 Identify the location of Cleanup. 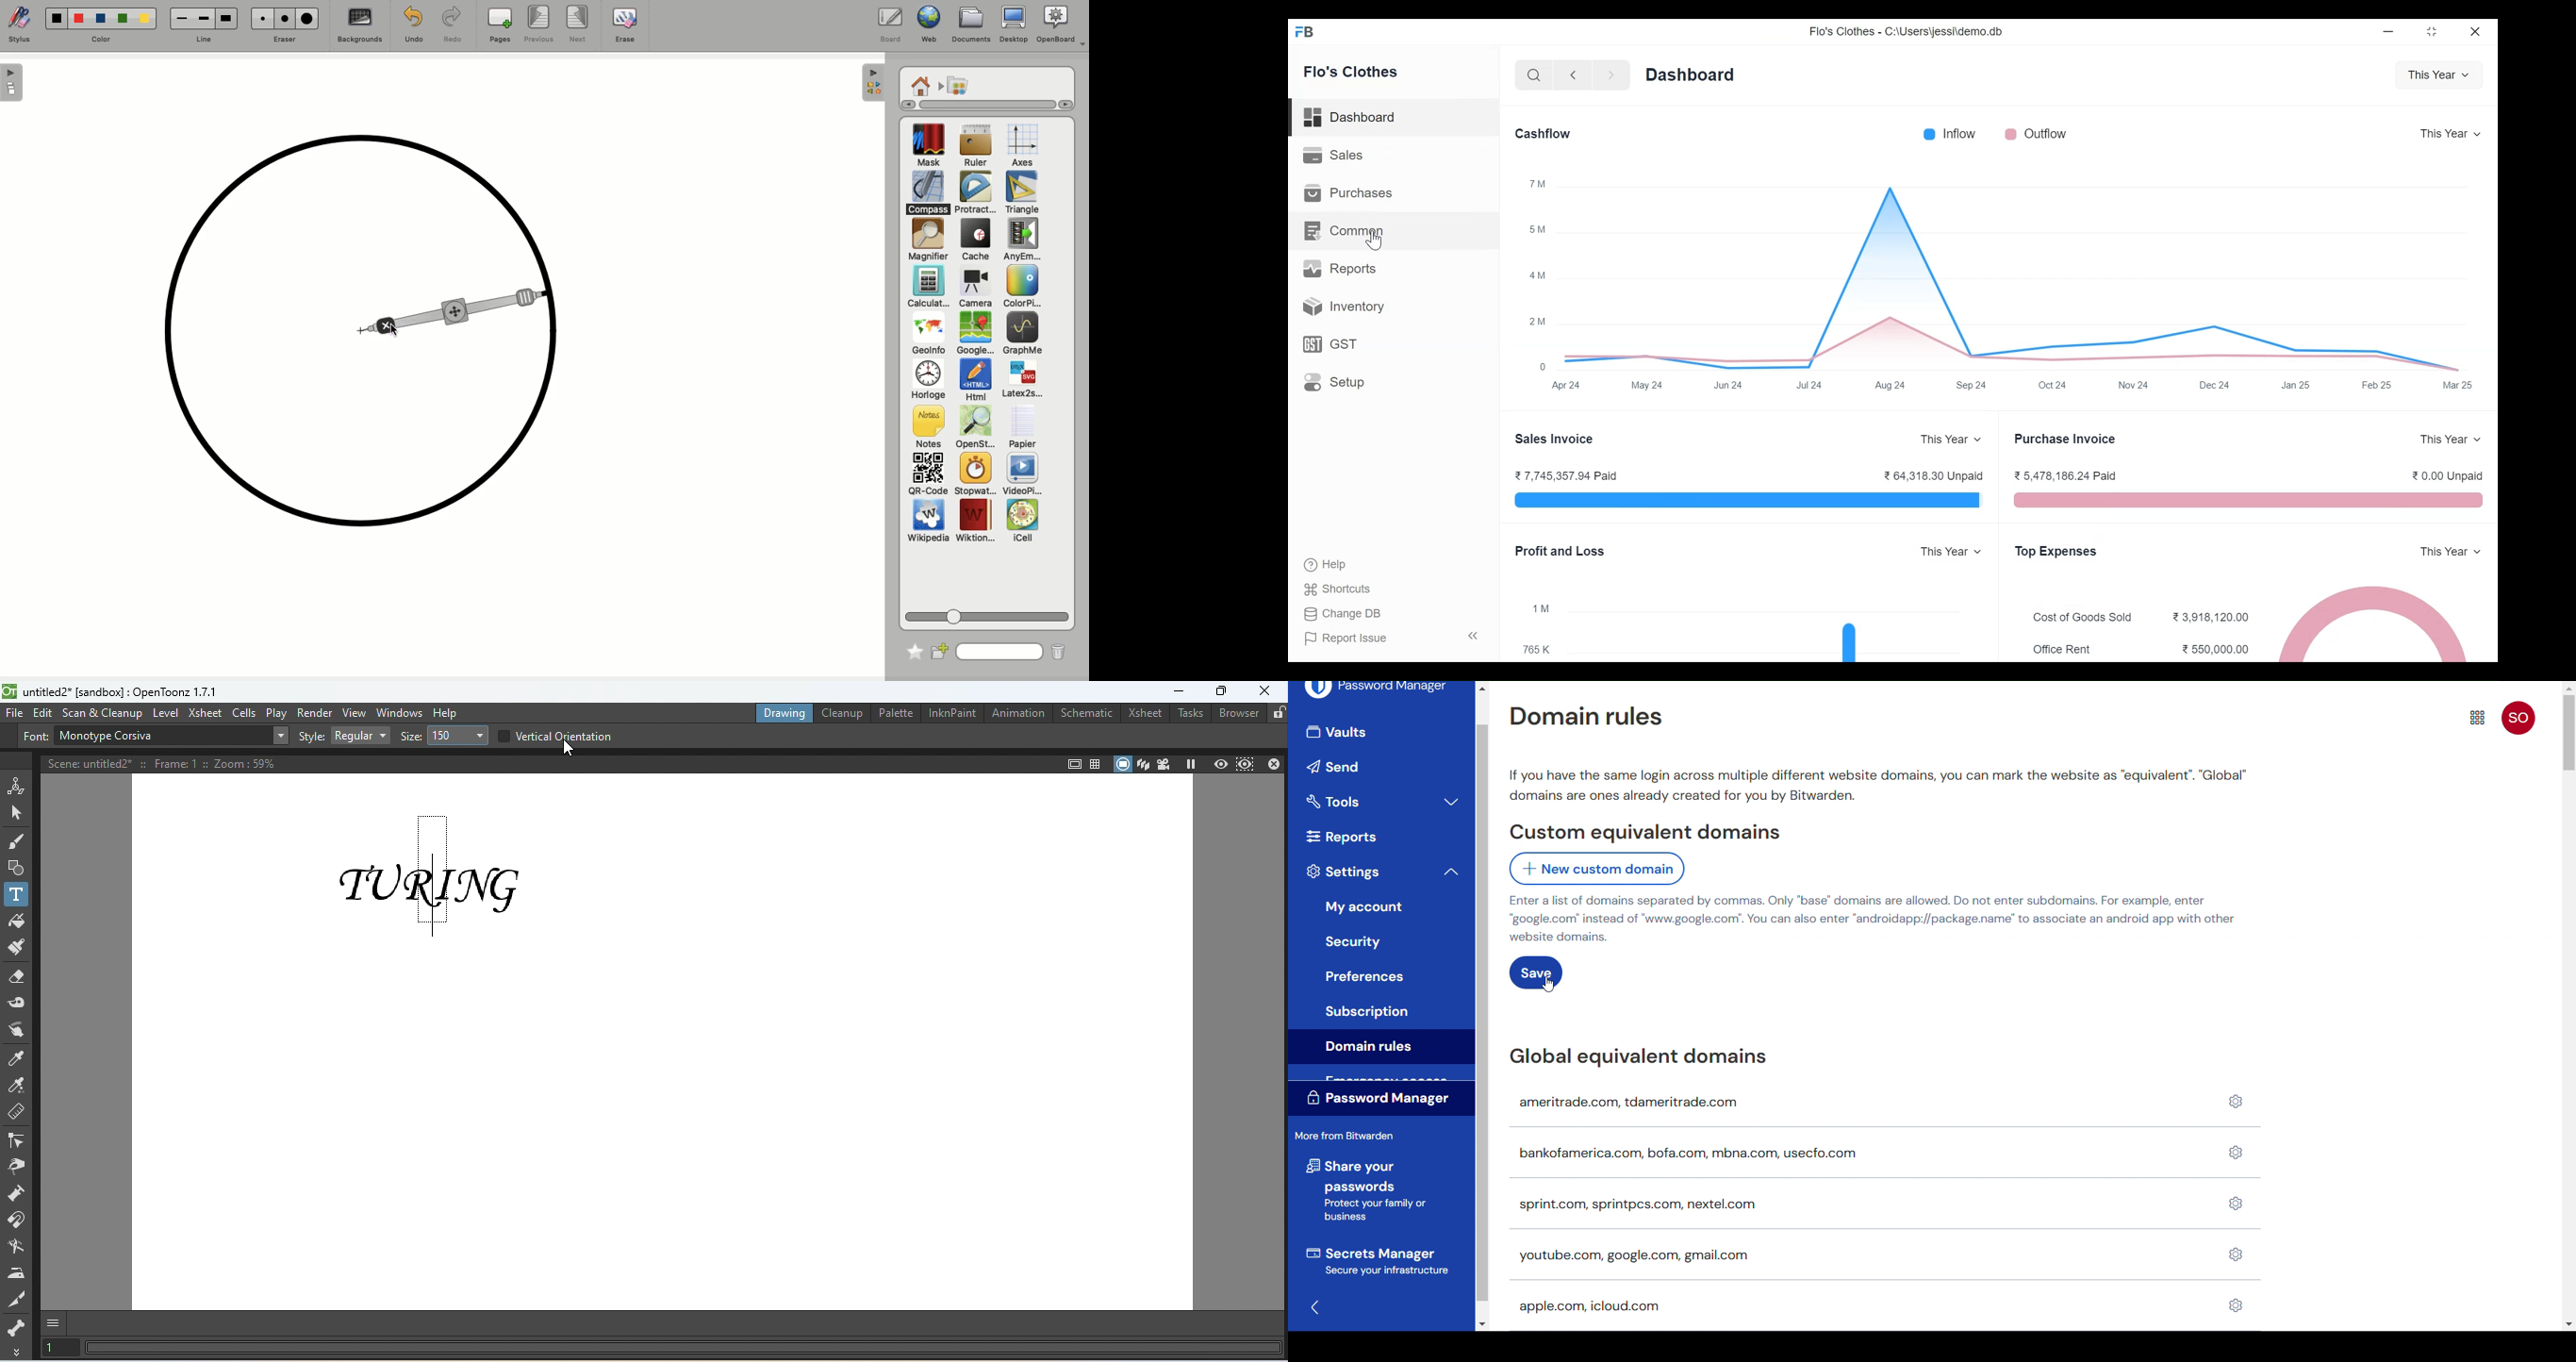
(840, 713).